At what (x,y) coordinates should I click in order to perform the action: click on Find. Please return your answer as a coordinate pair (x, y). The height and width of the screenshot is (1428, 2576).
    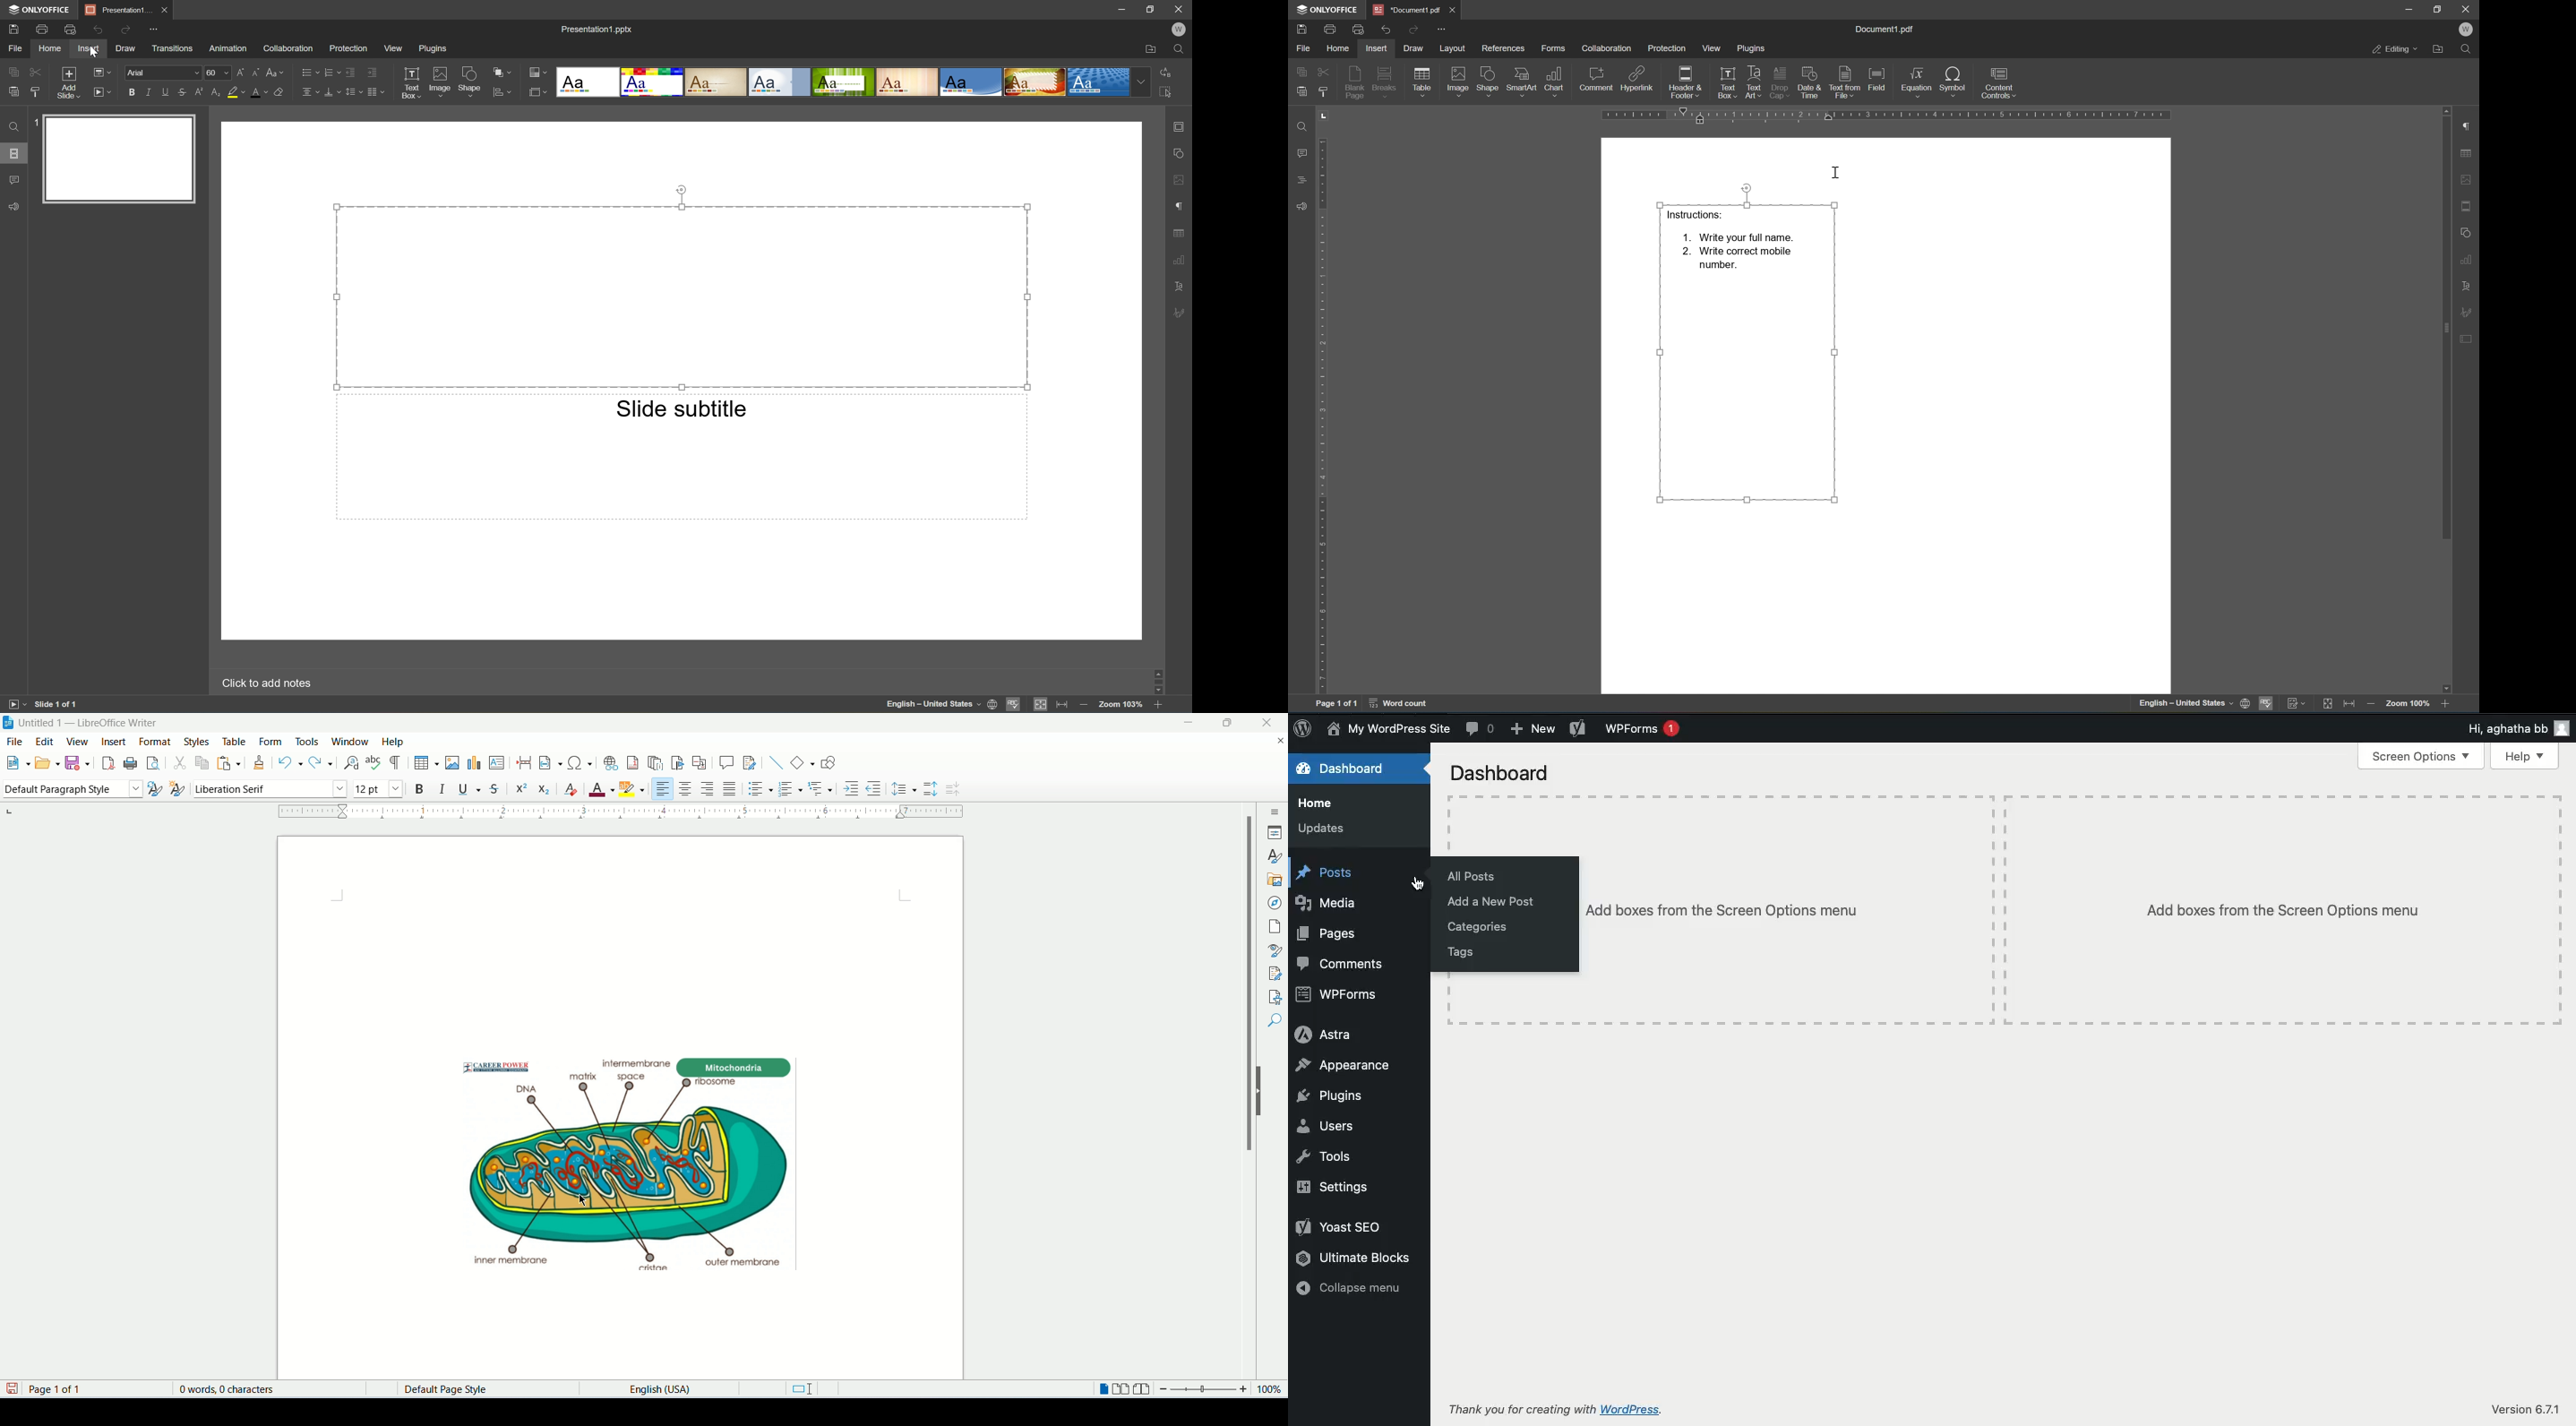
    Looking at the image, I should click on (1303, 128).